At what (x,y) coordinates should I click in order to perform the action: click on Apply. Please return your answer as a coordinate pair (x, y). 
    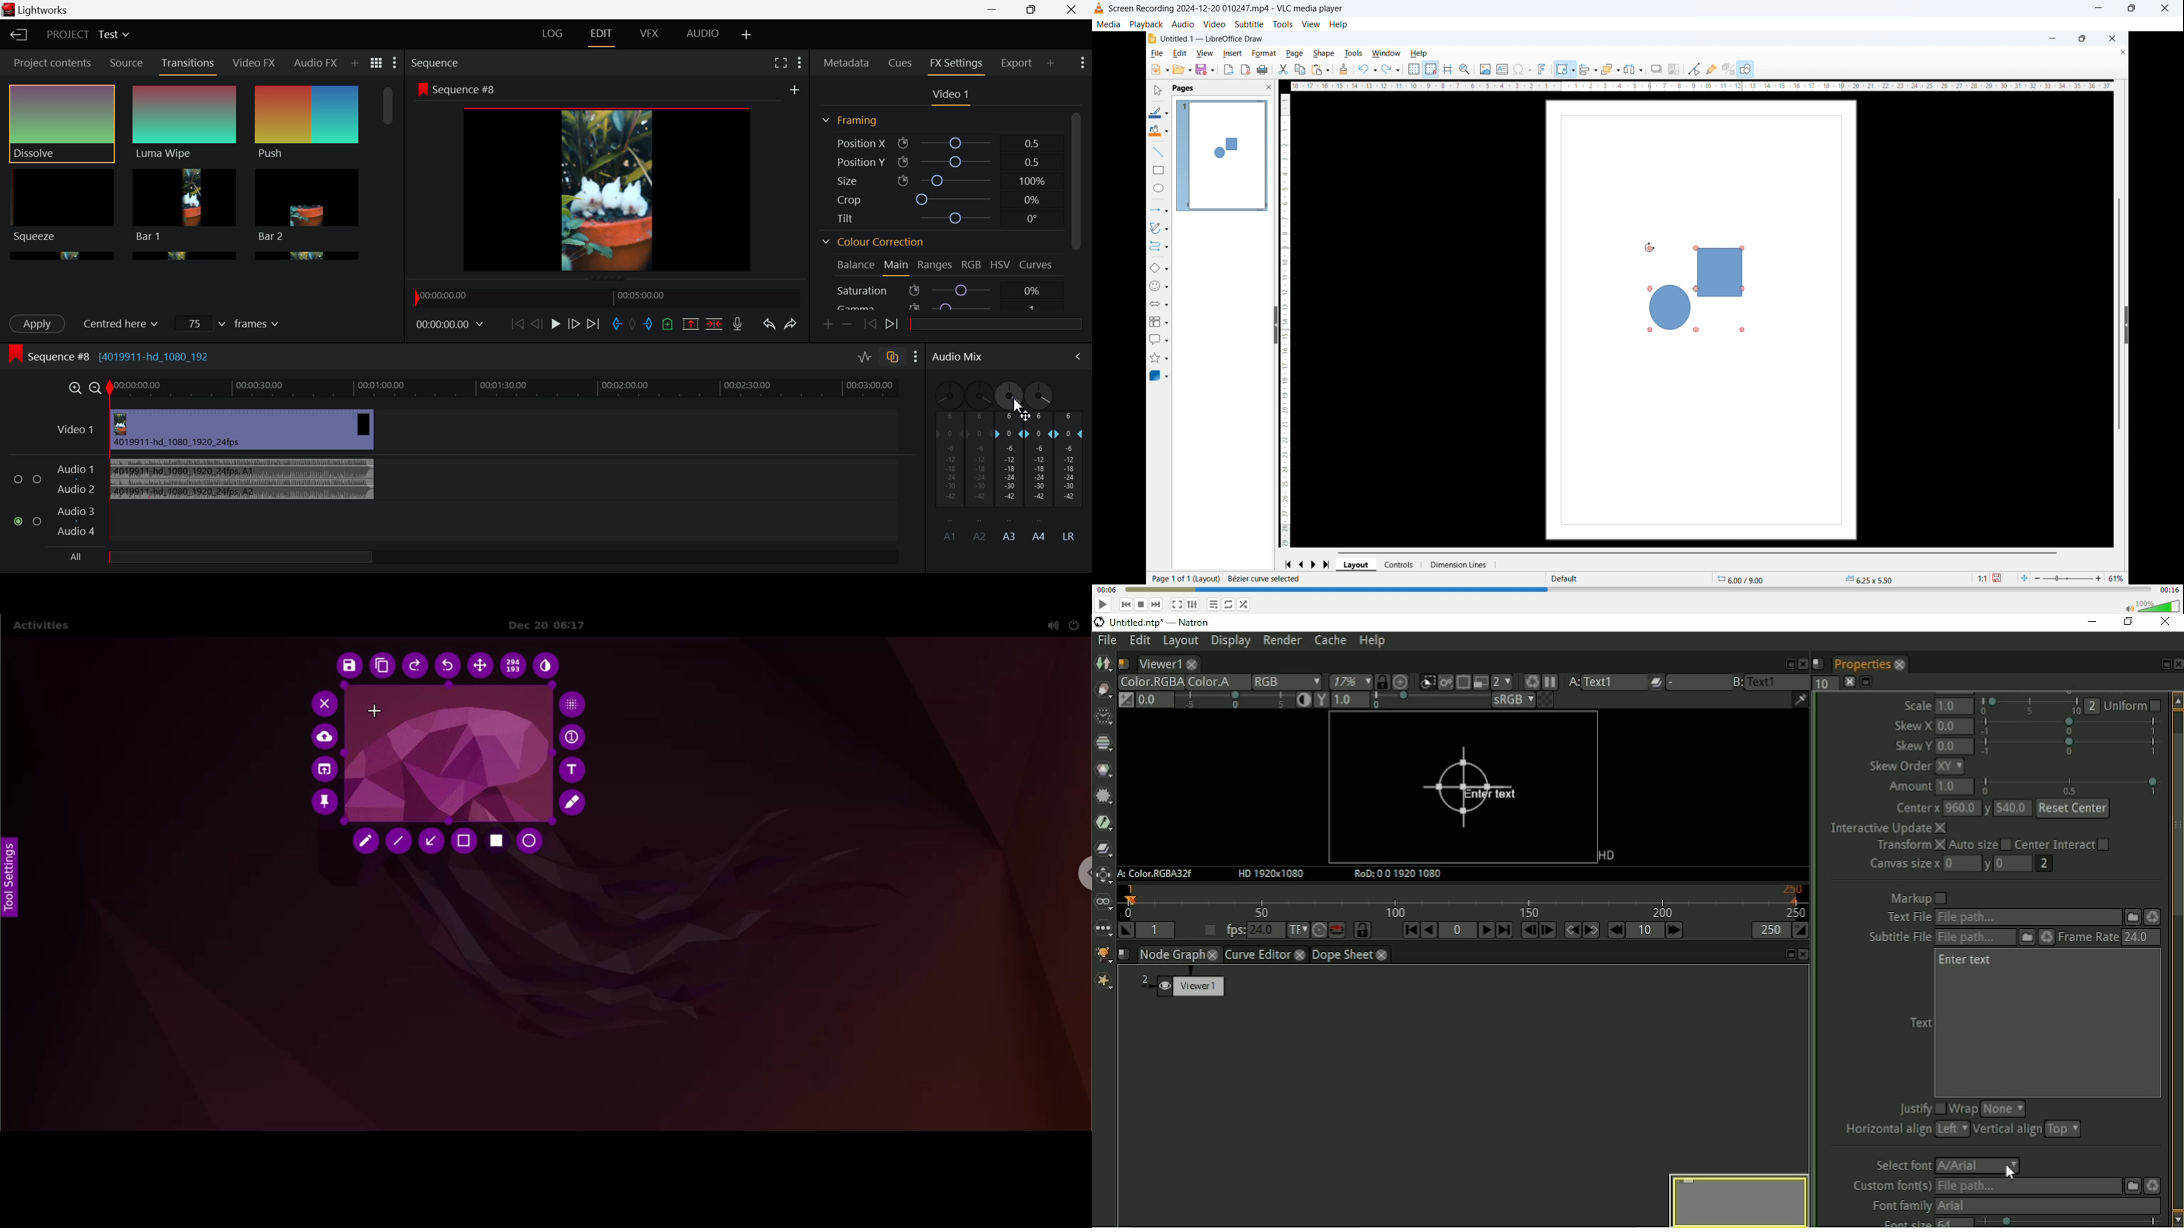
    Looking at the image, I should click on (39, 324).